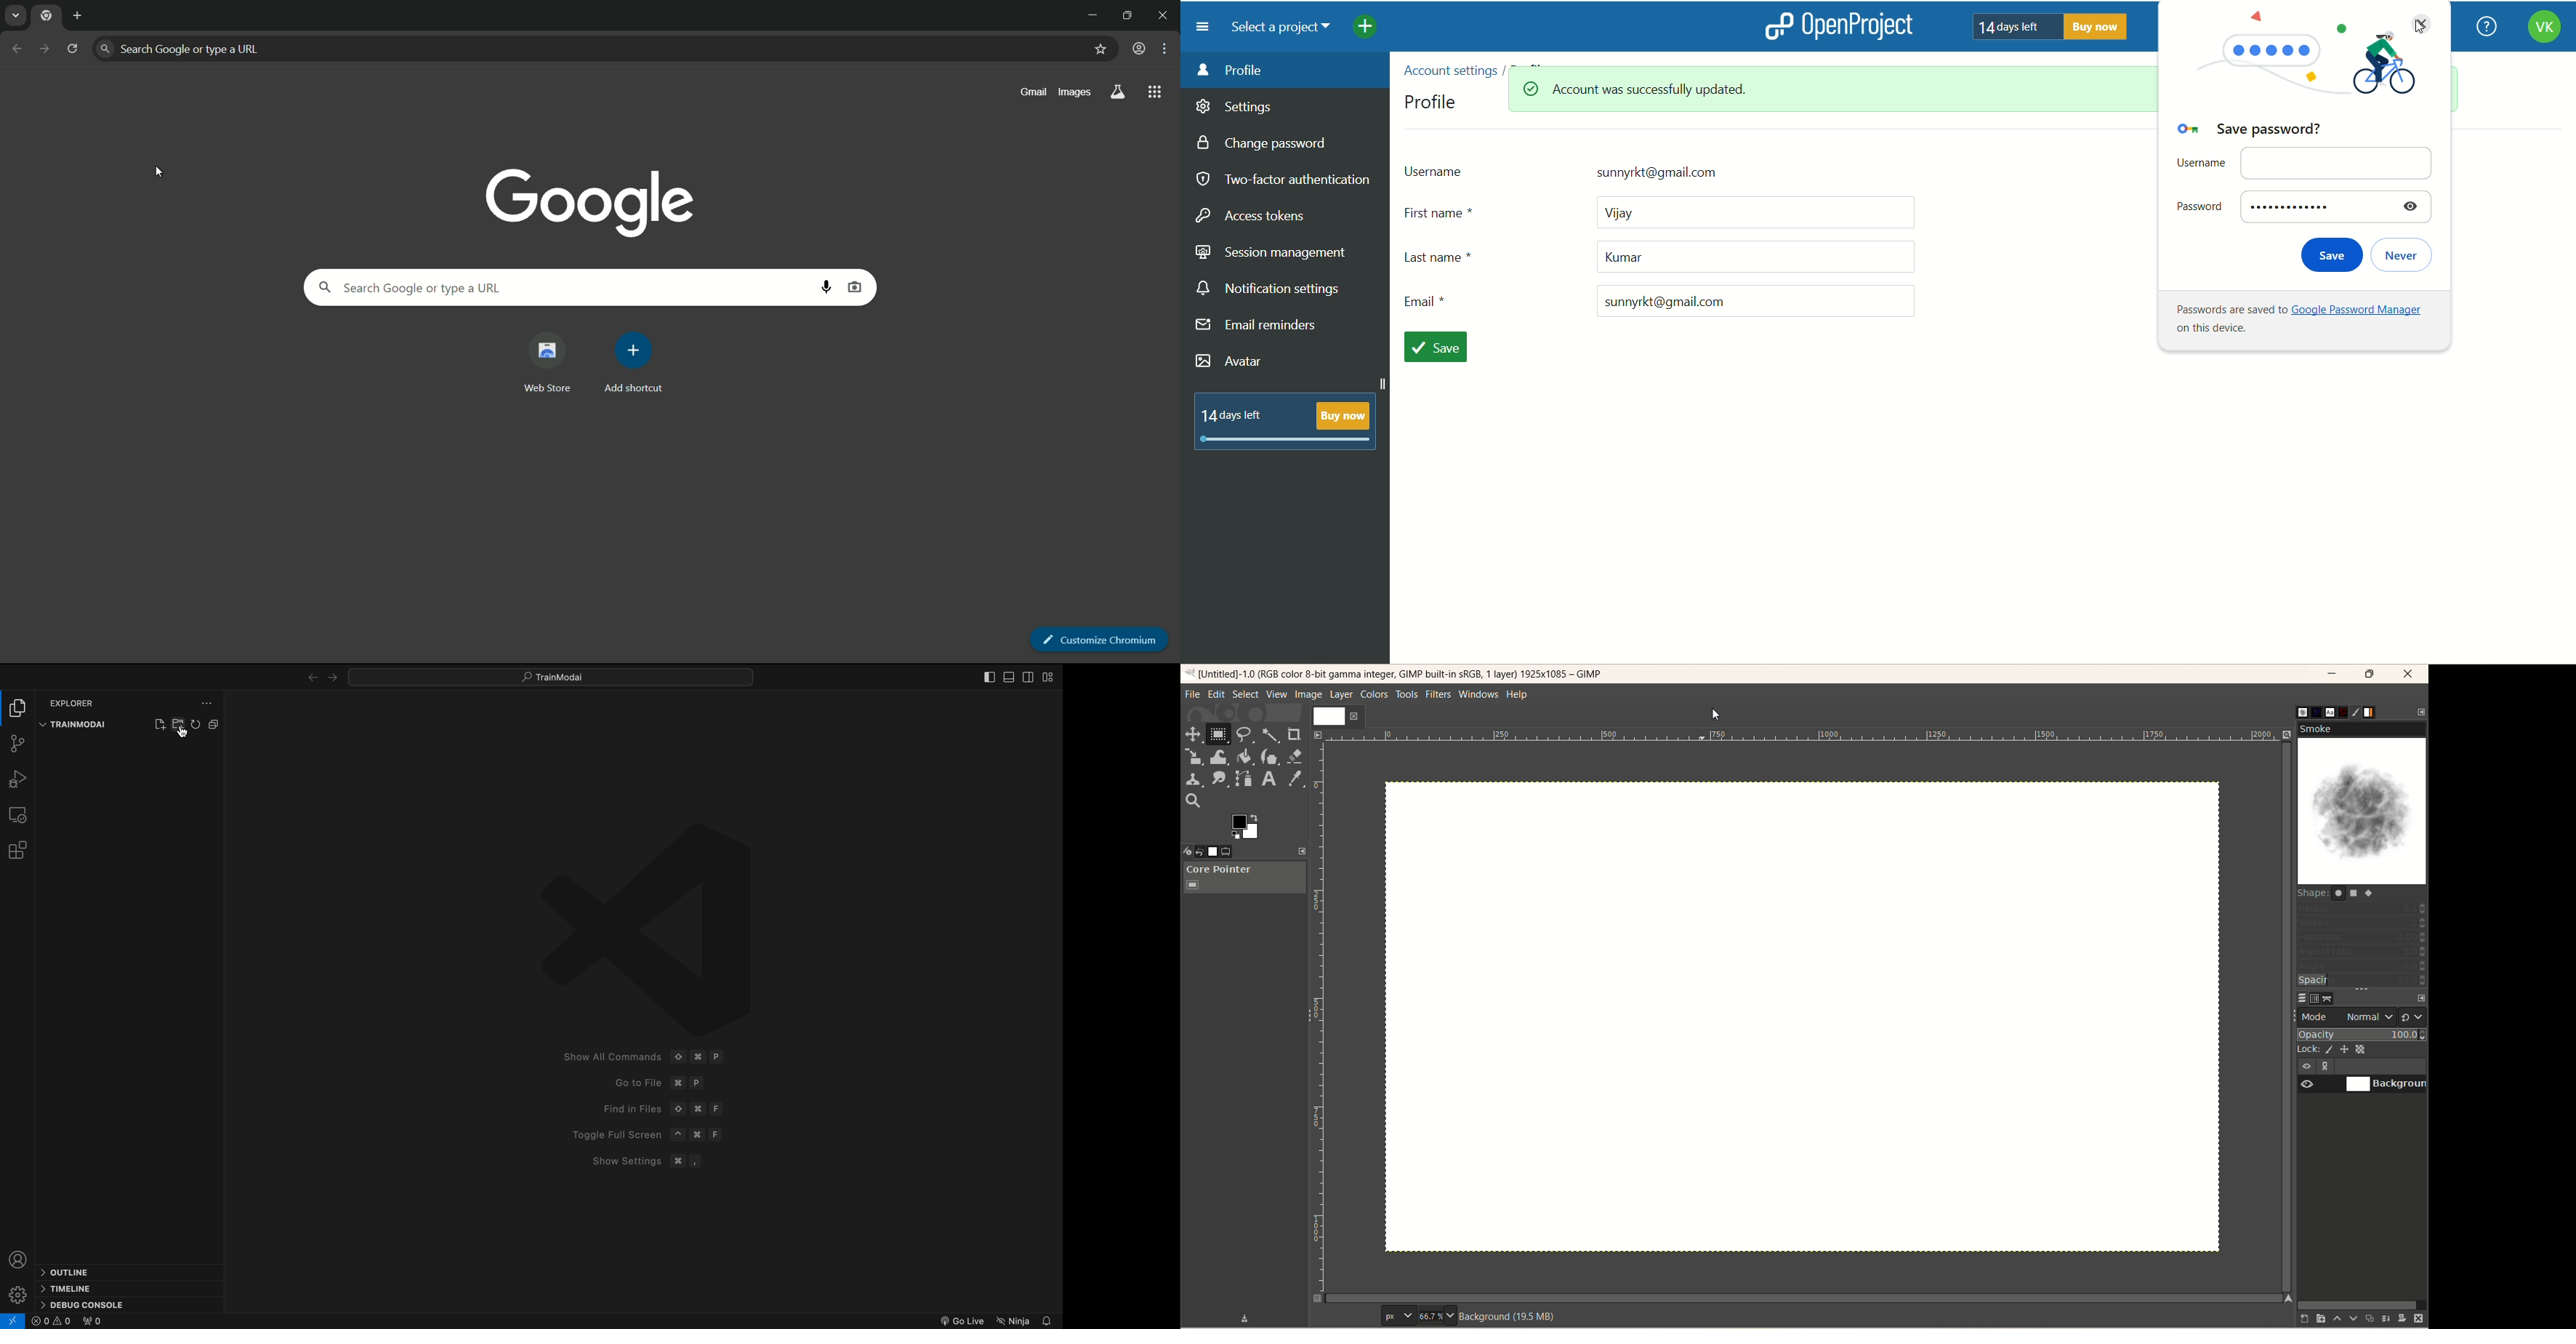  Describe the element at coordinates (1245, 878) in the screenshot. I see `core pointer` at that location.